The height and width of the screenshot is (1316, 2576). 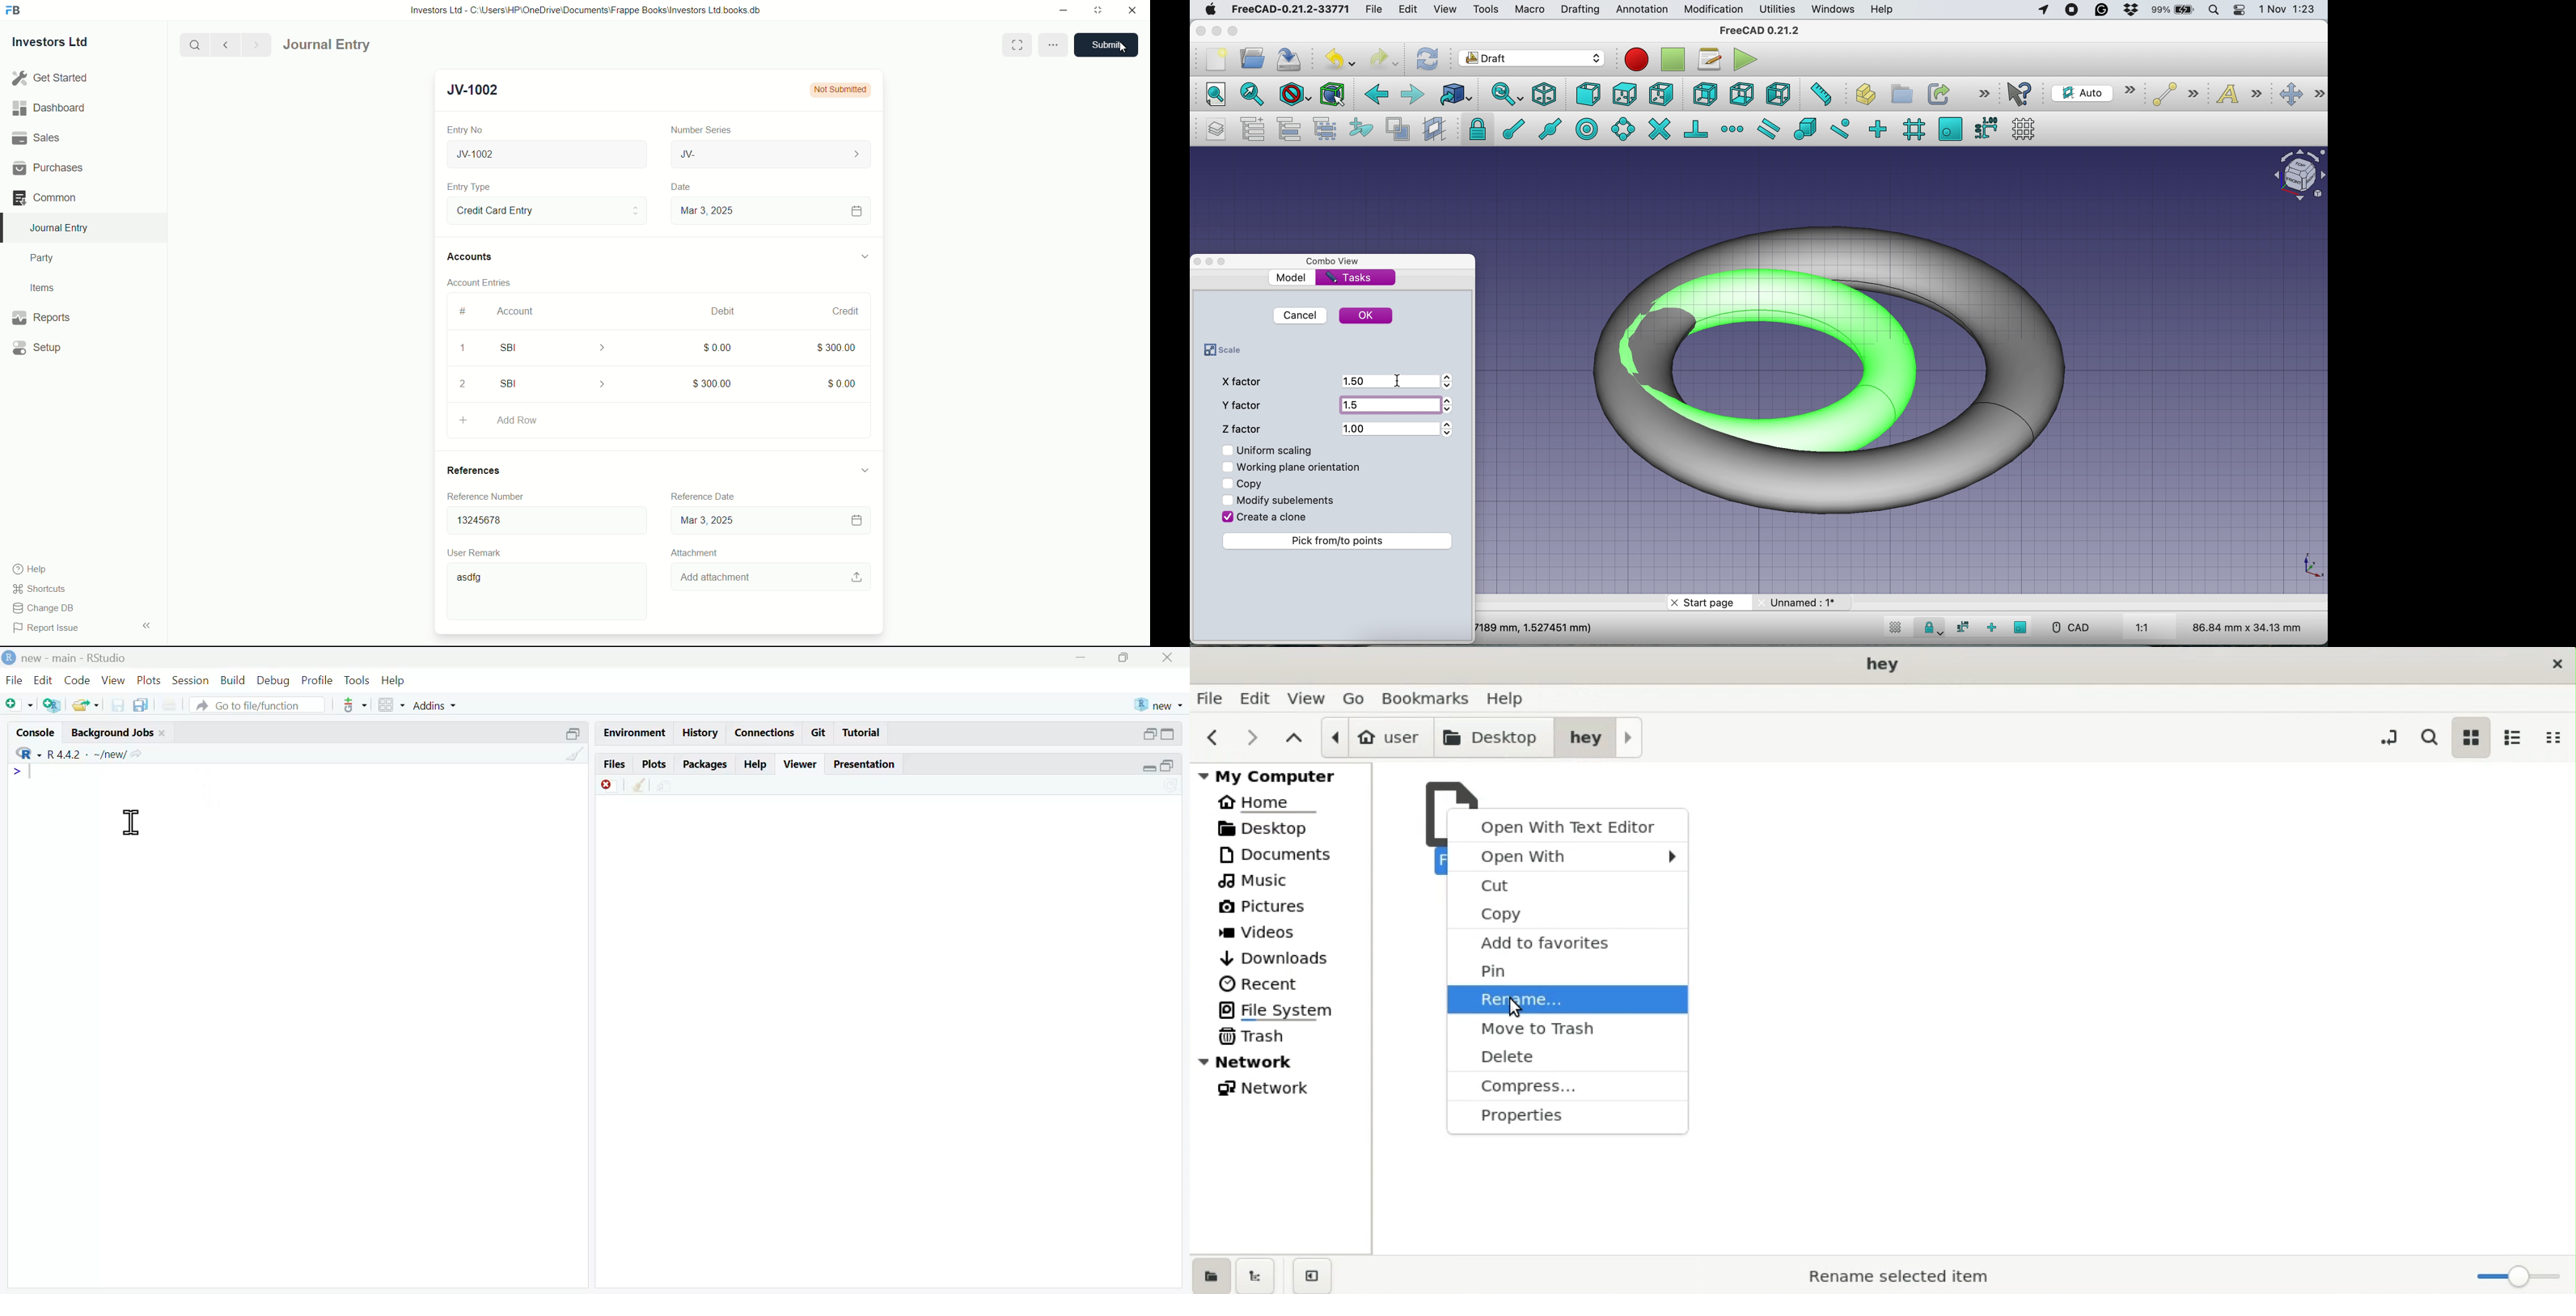 I want to click on Create new Project, so click(x=51, y=706).